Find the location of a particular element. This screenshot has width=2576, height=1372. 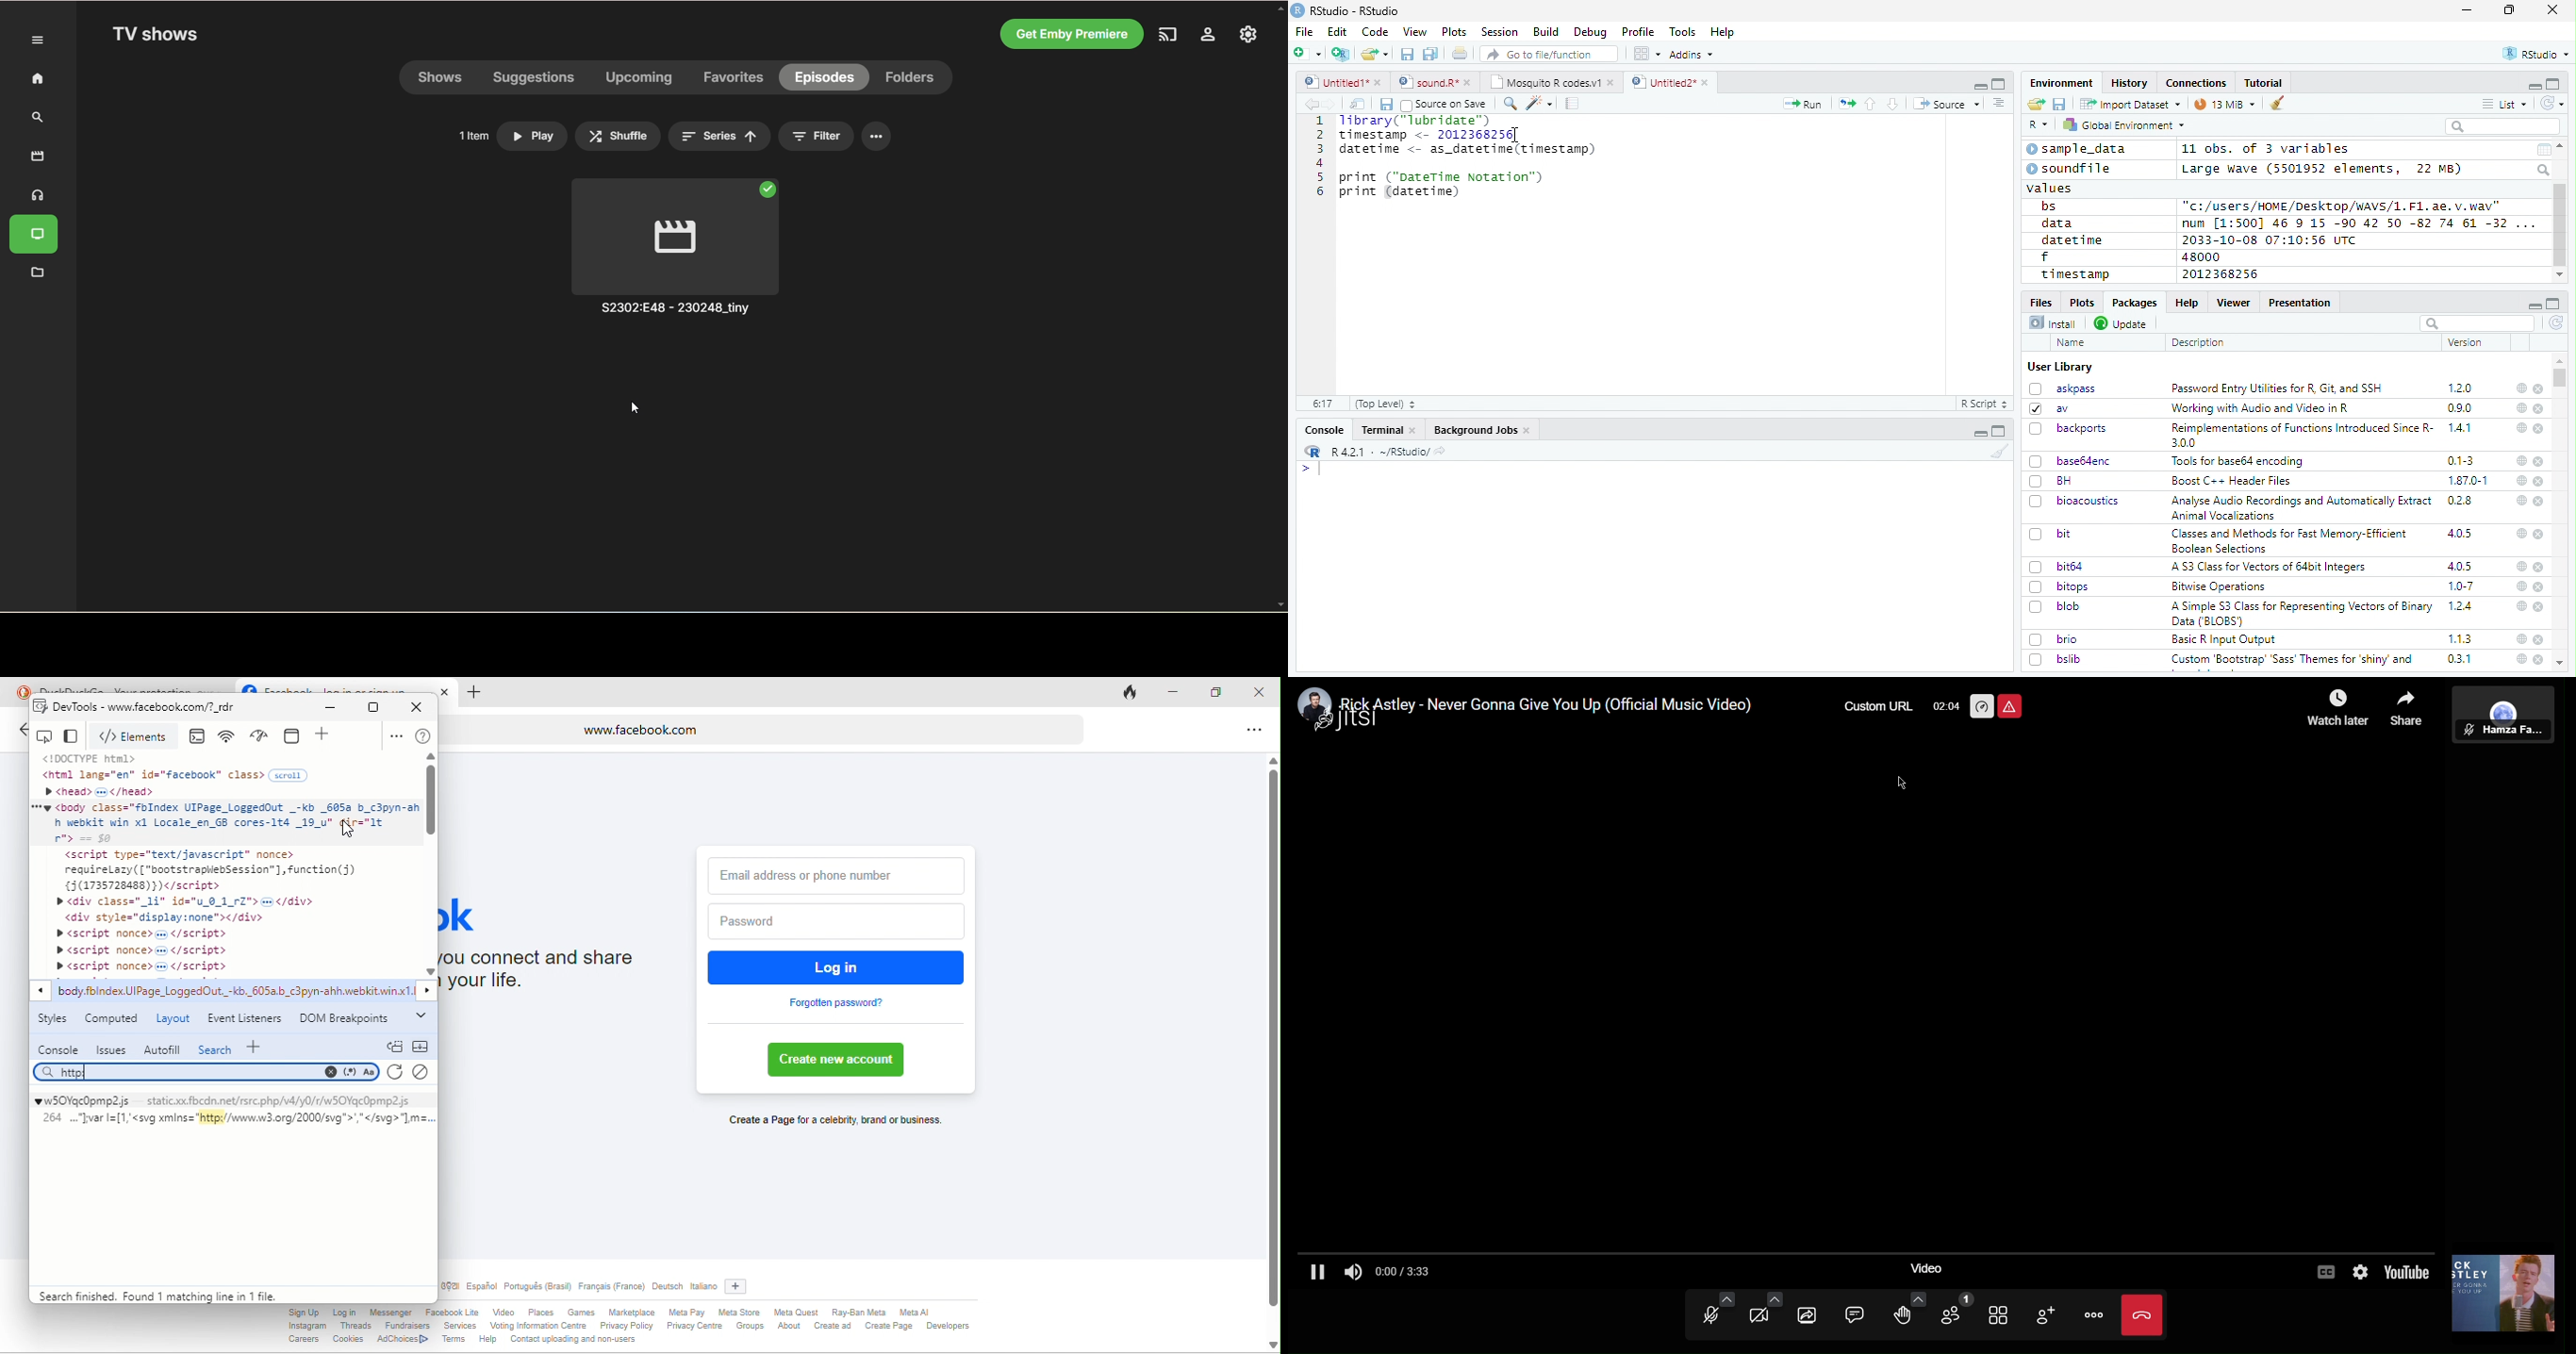

0.3.1 is located at coordinates (2459, 658).